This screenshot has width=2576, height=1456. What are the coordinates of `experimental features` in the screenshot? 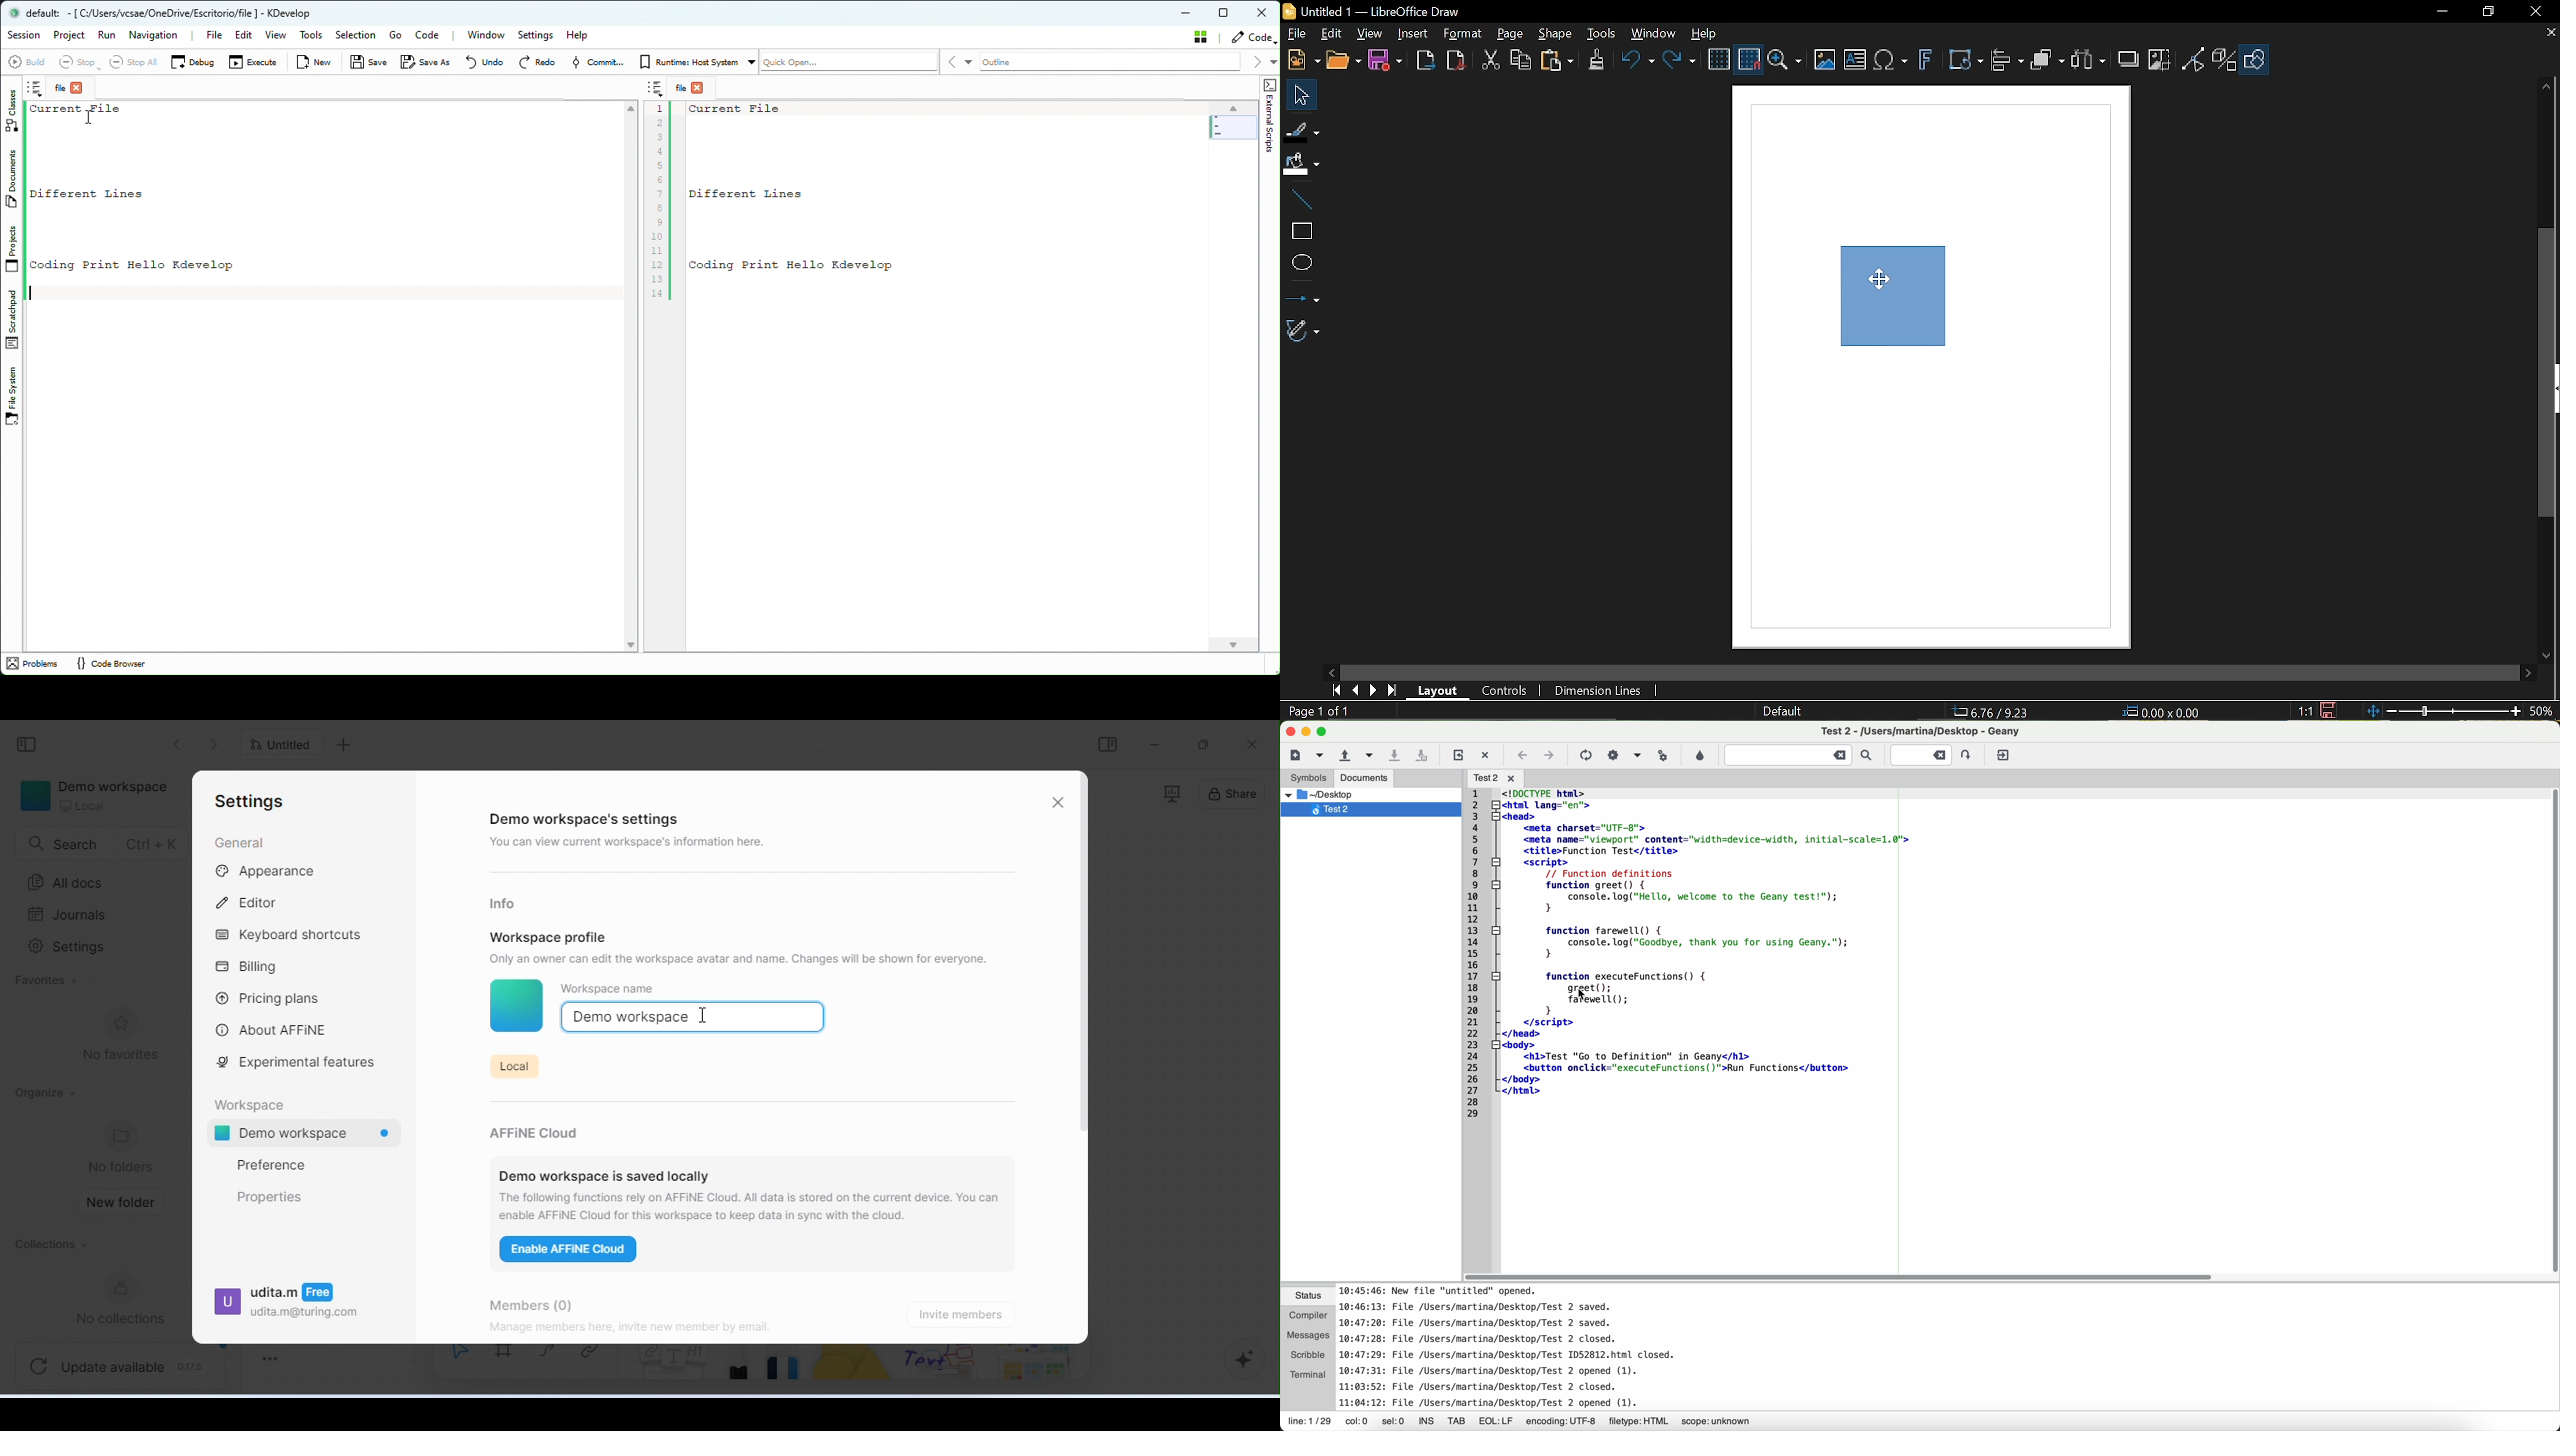 It's located at (301, 1063).